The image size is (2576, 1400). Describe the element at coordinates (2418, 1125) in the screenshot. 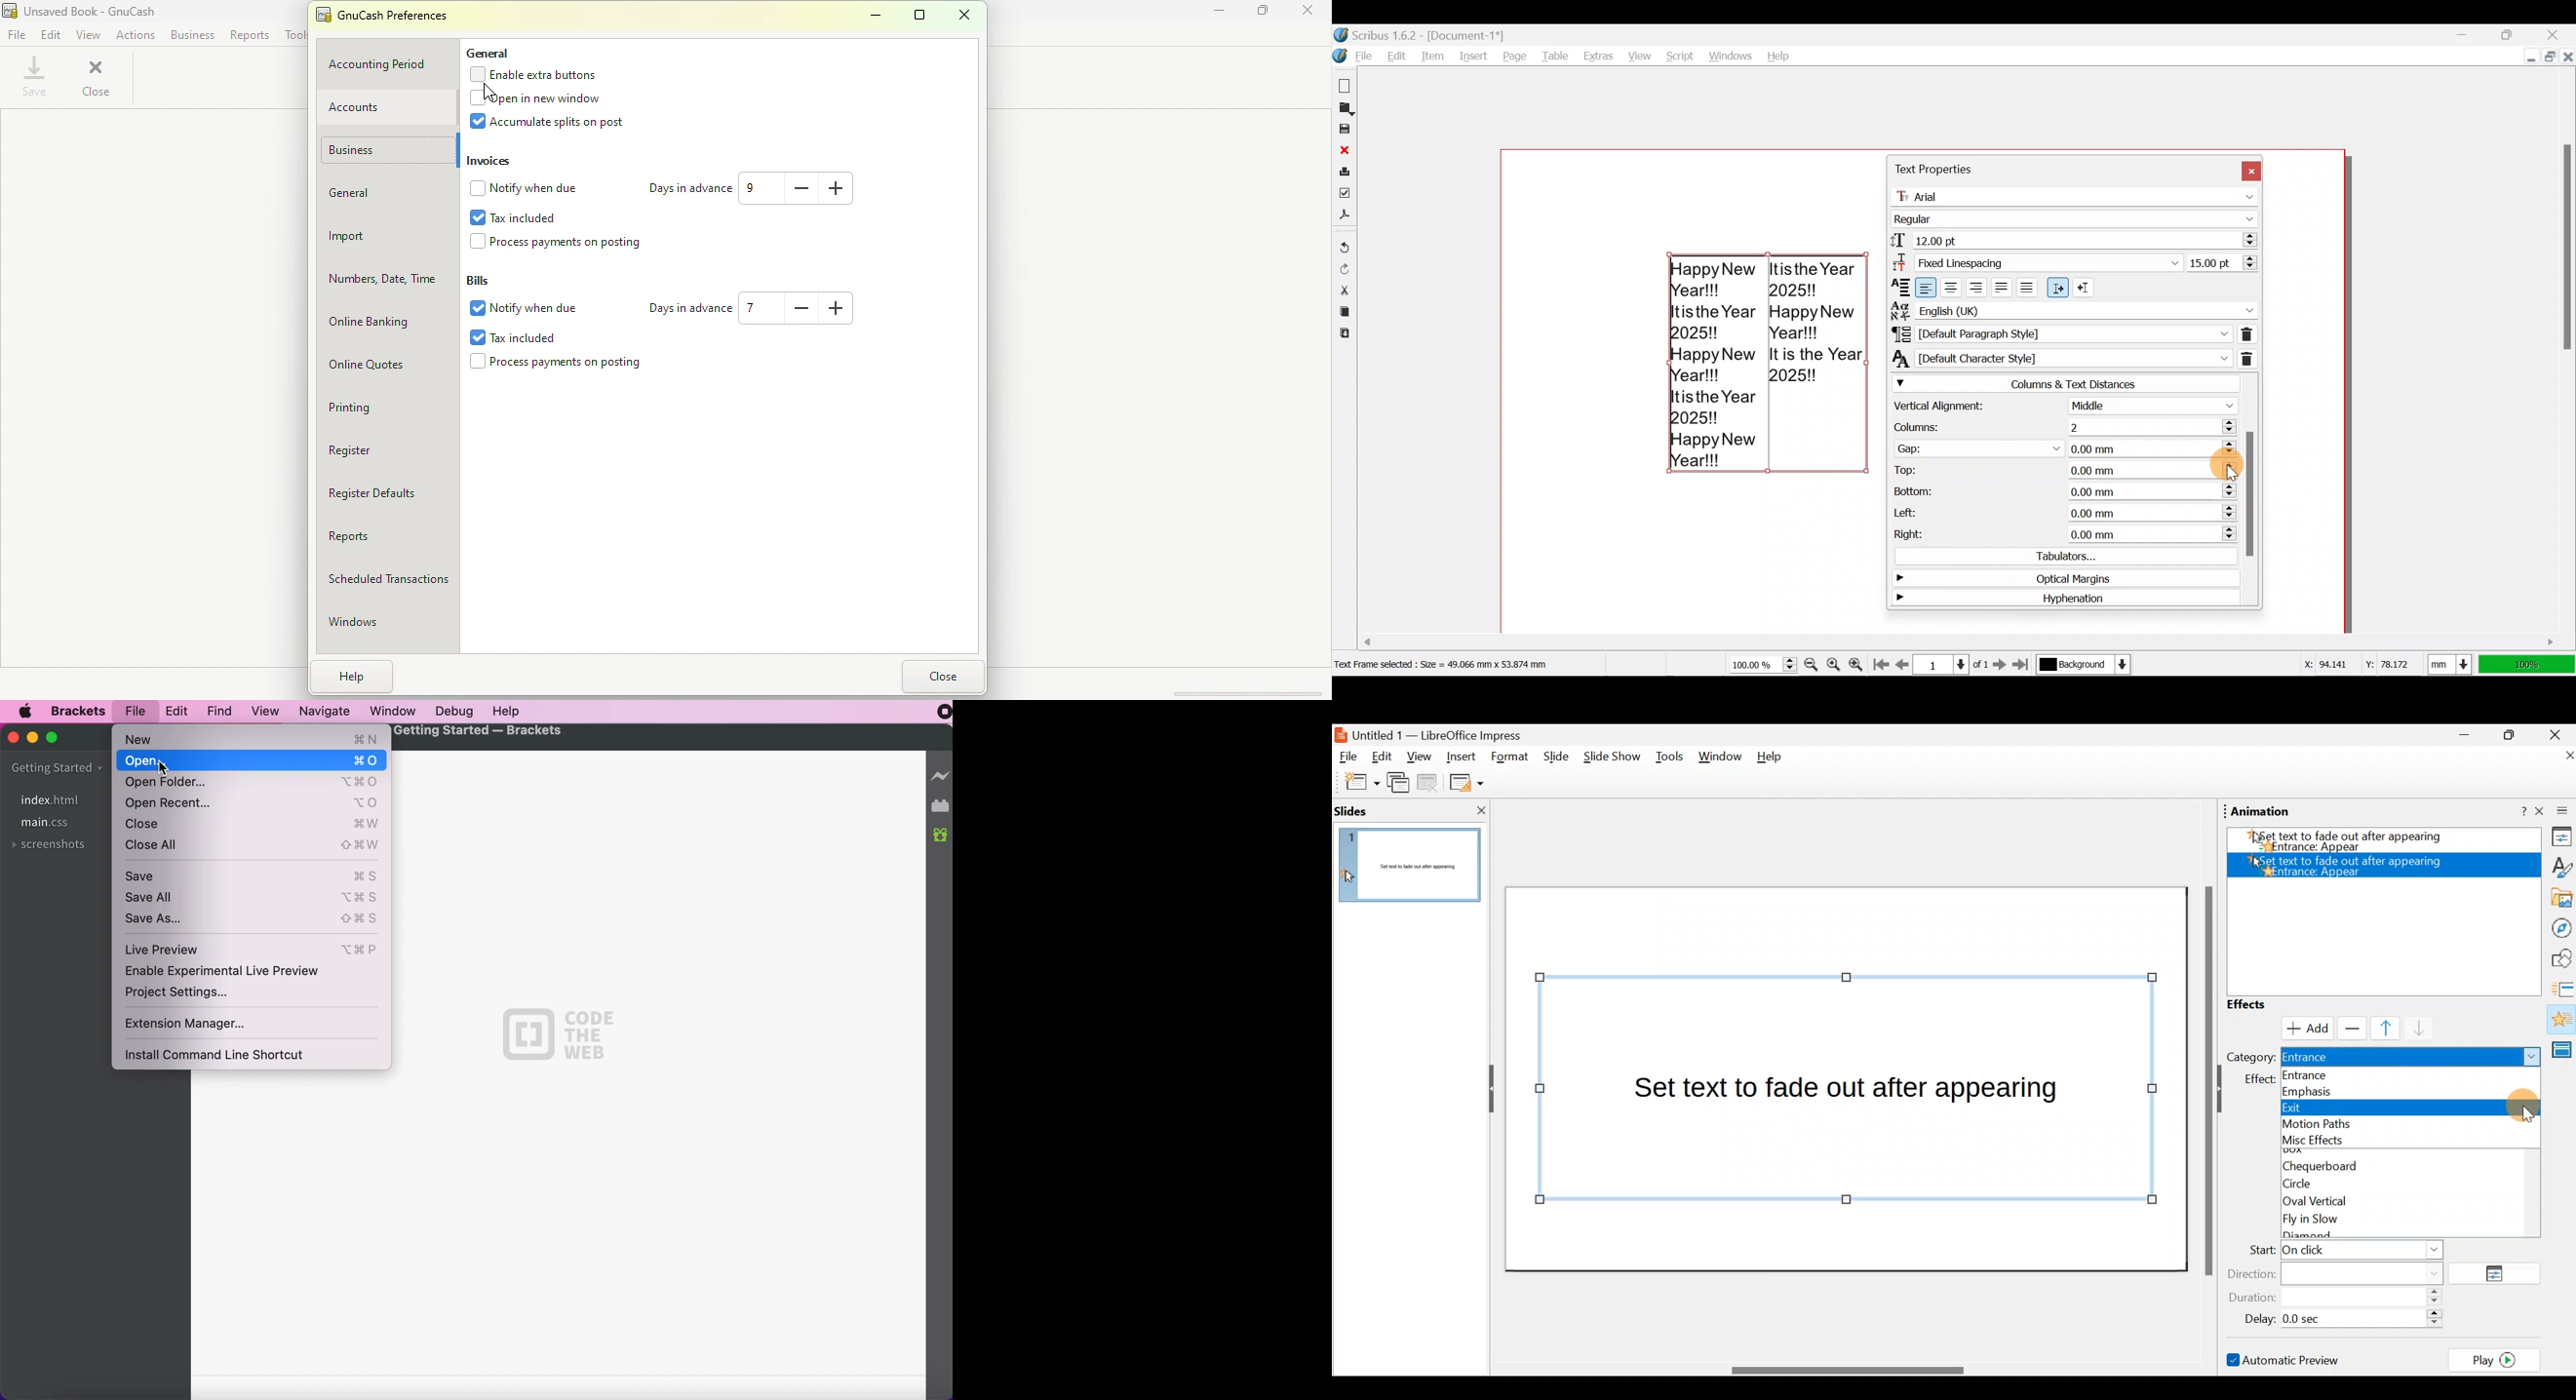

I see `Motion paths` at that location.